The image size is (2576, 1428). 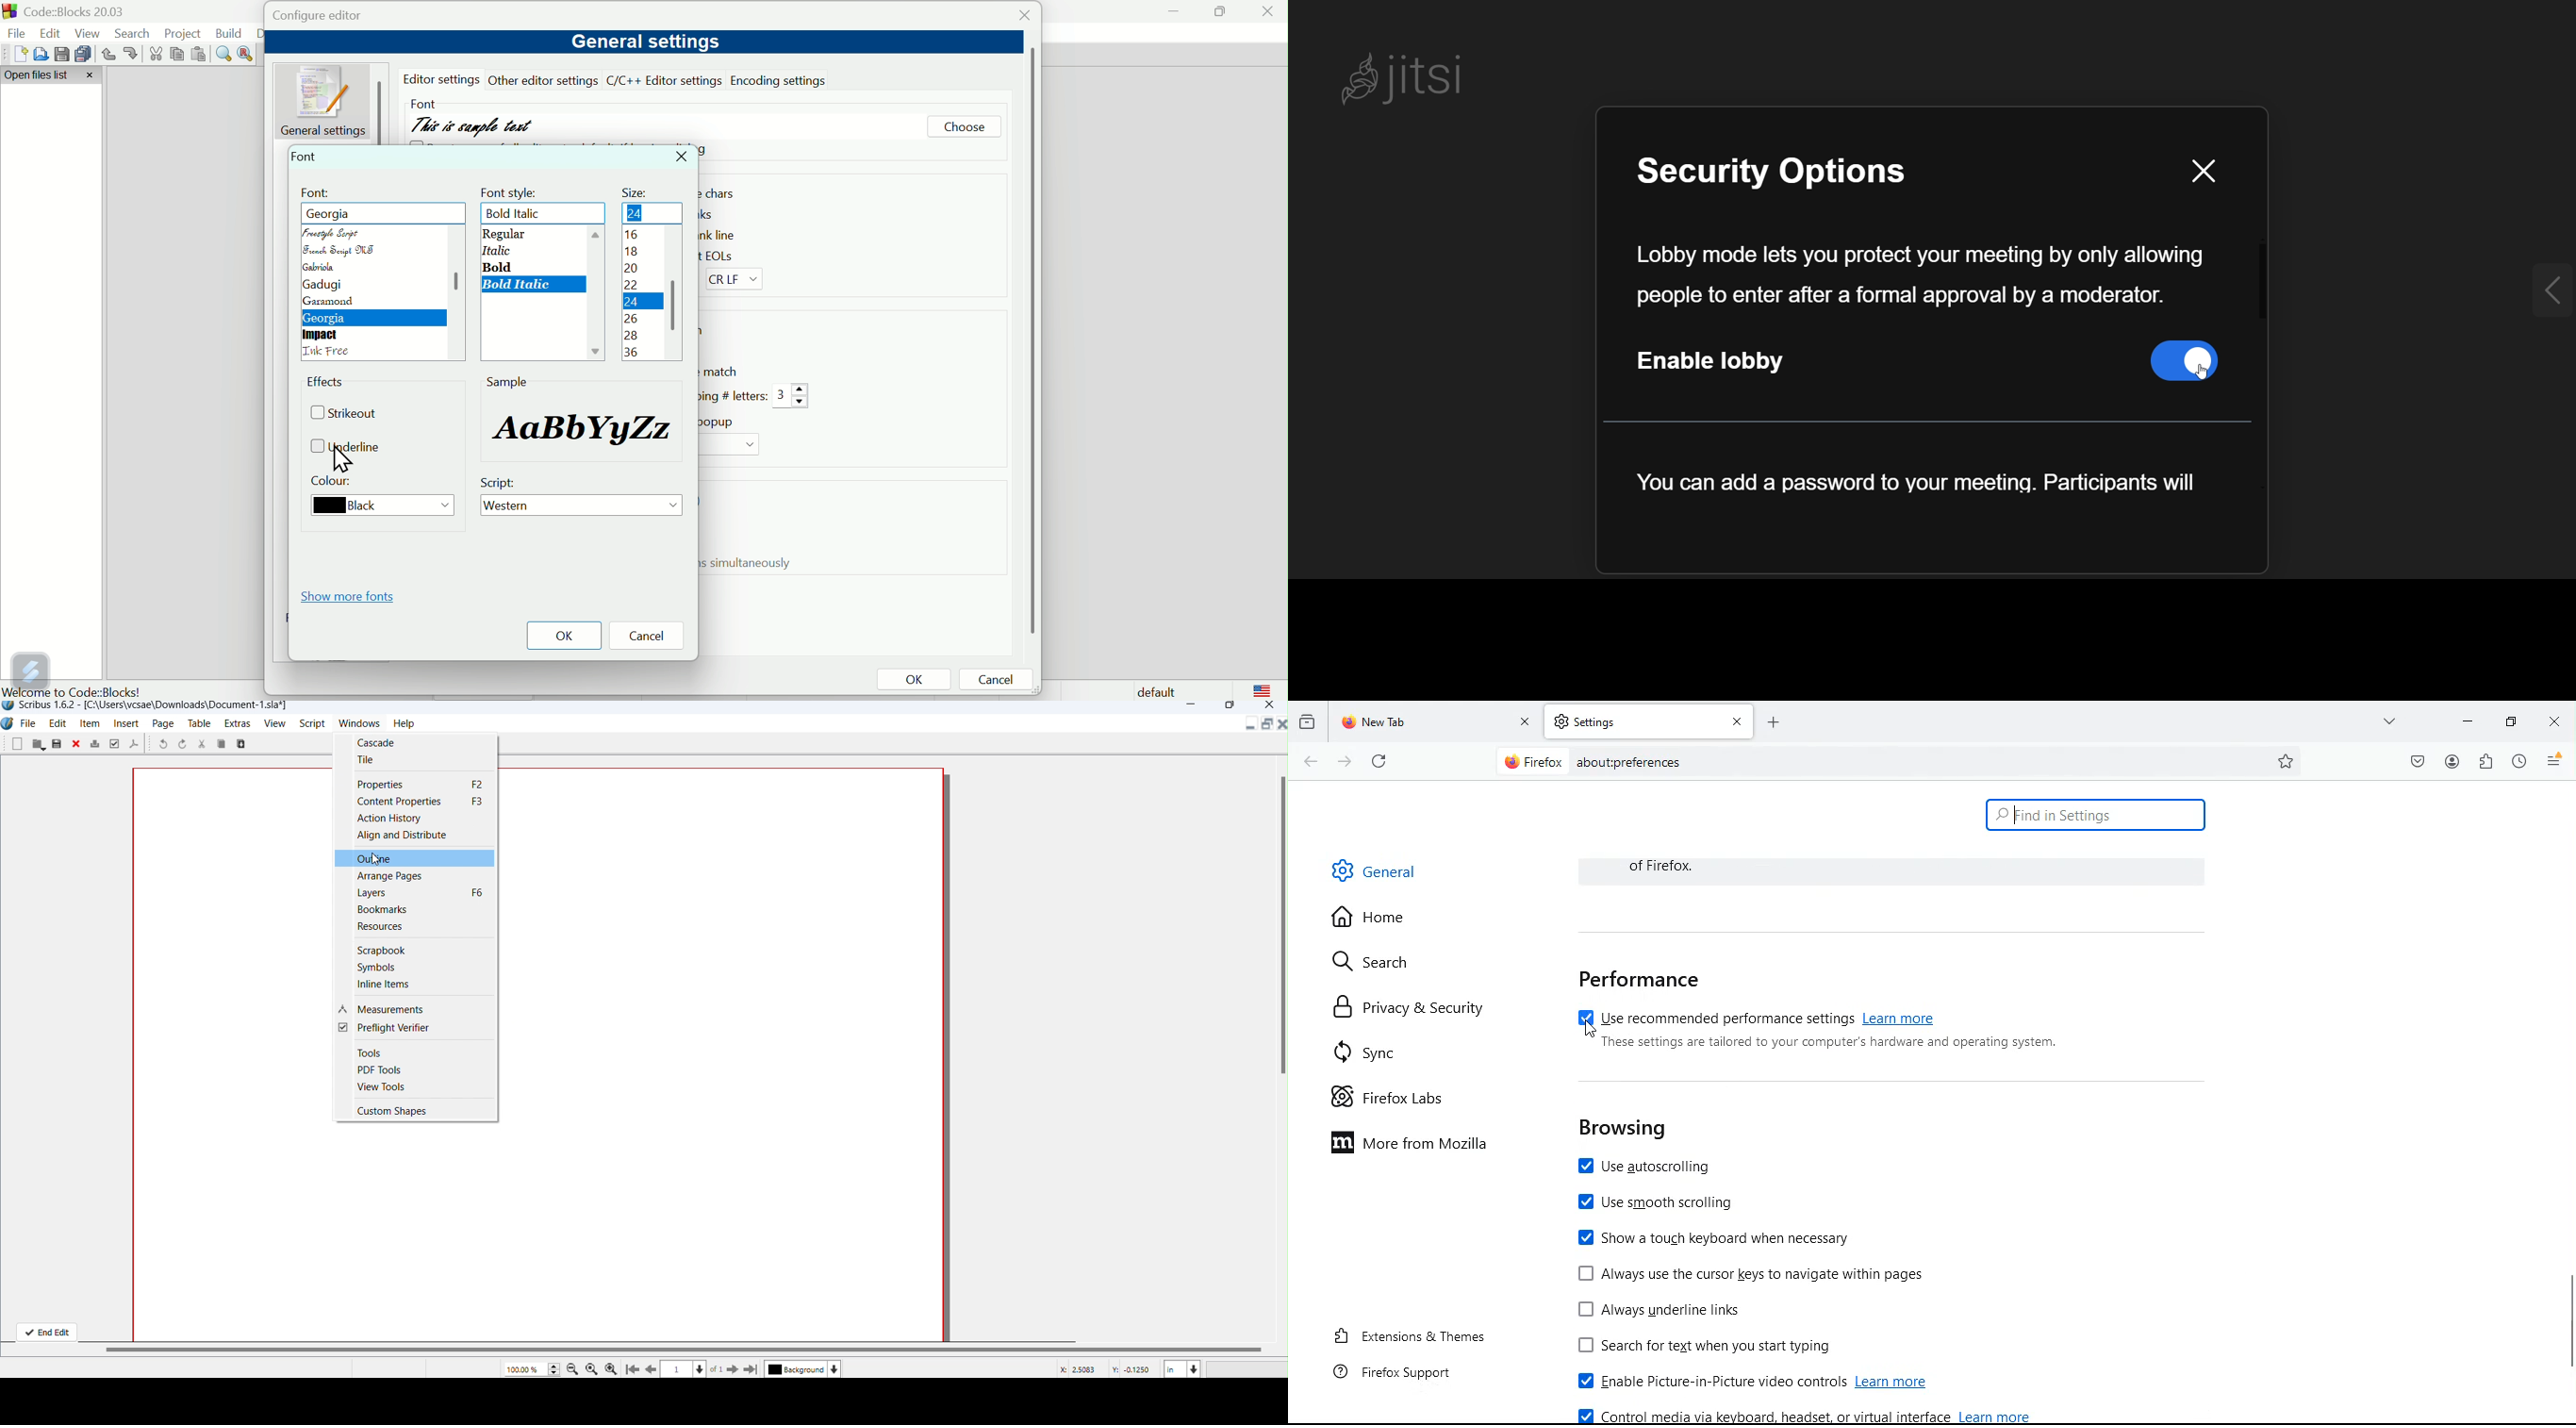 What do you see at coordinates (1280, 918) in the screenshot?
I see `vertical scroll bar` at bounding box center [1280, 918].